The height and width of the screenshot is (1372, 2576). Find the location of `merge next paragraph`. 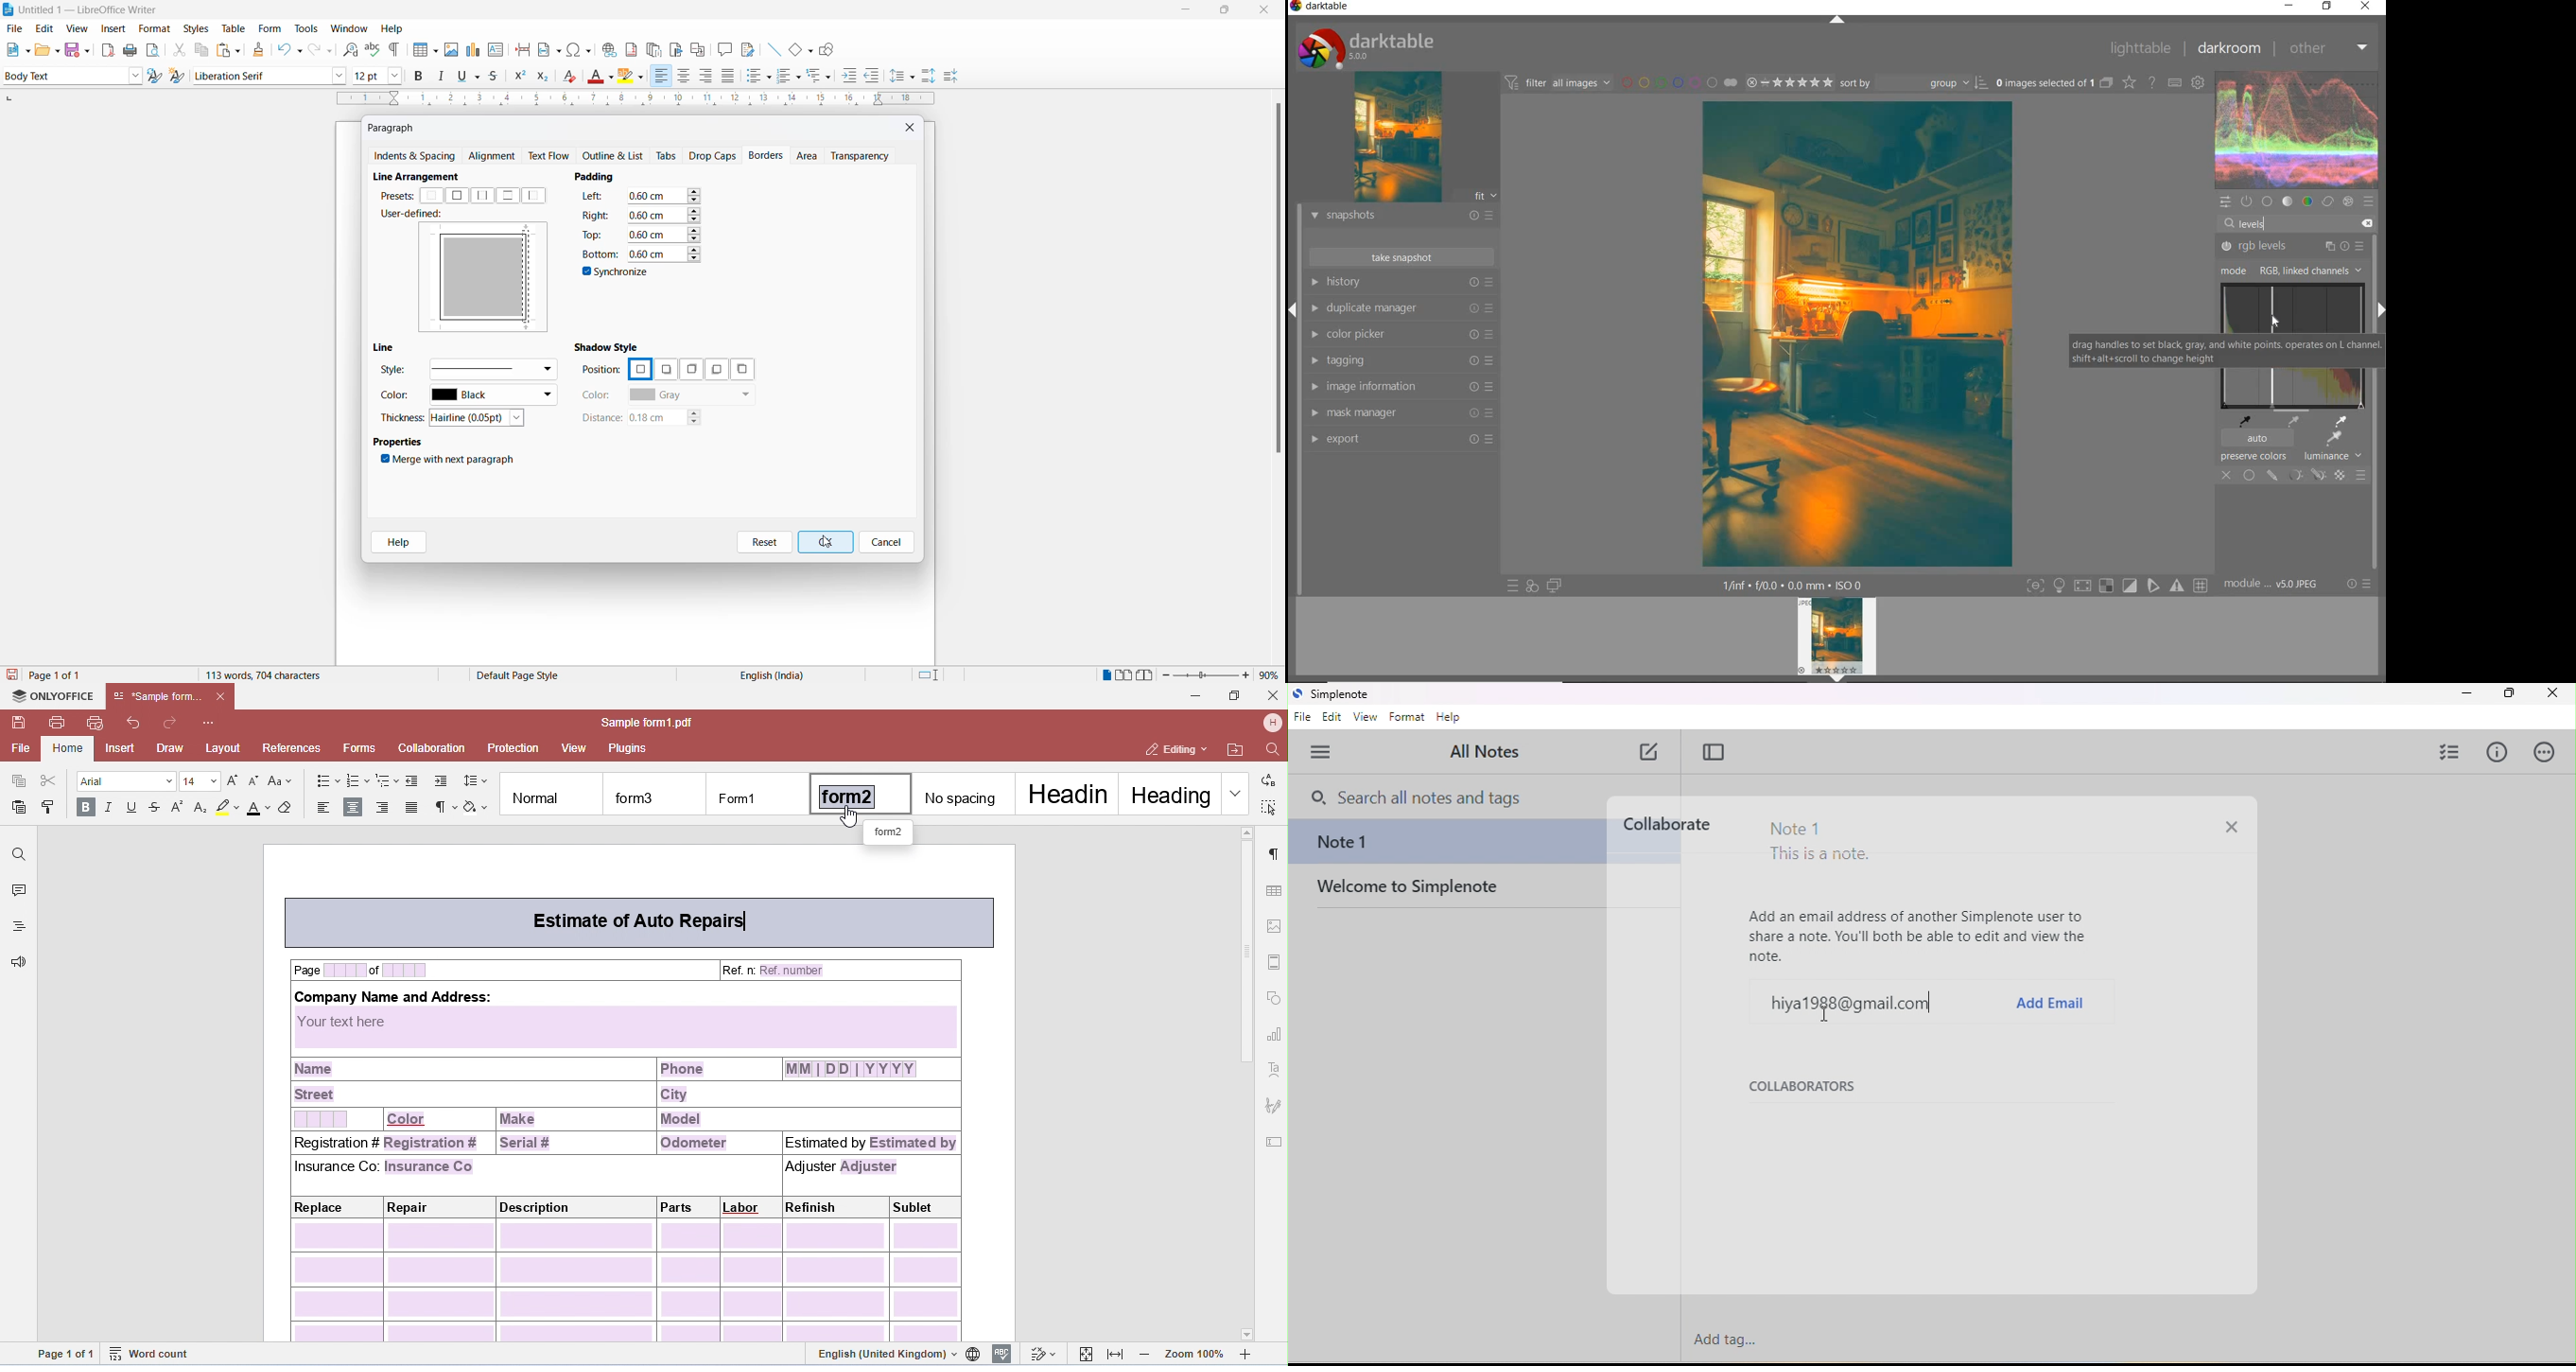

merge next paragraph is located at coordinates (450, 461).